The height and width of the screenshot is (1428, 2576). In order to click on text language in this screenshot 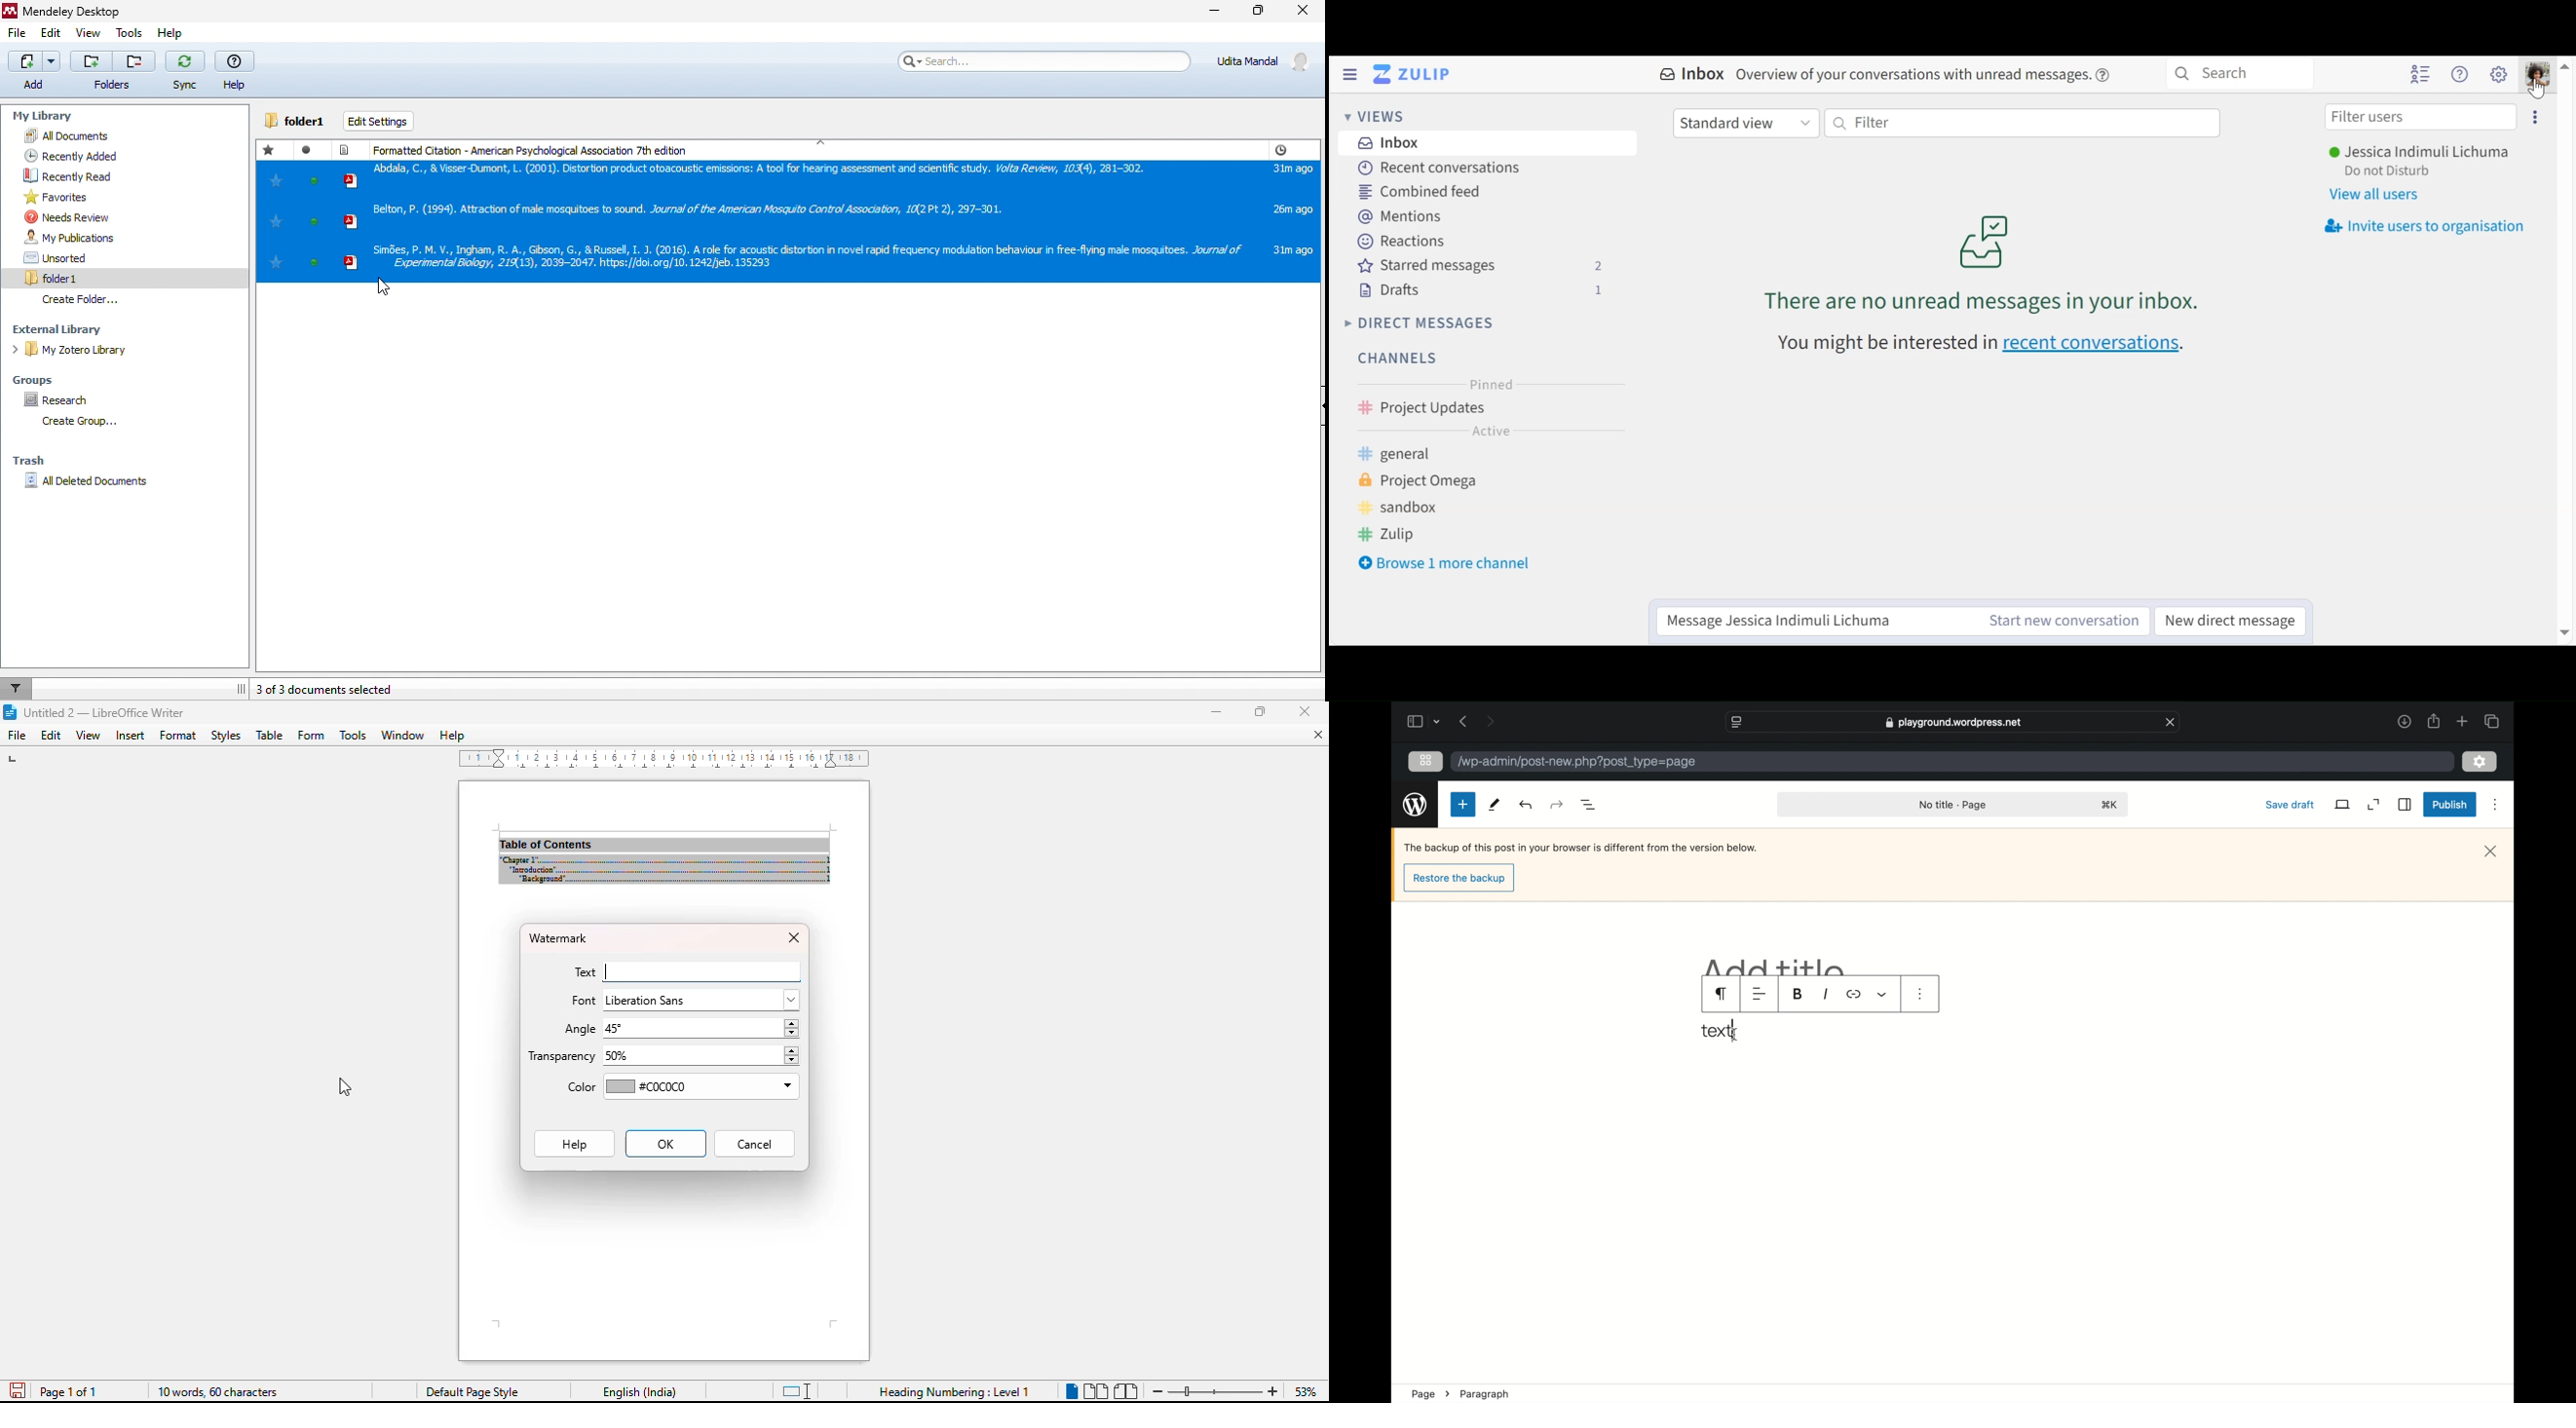, I will do `click(641, 1392)`.